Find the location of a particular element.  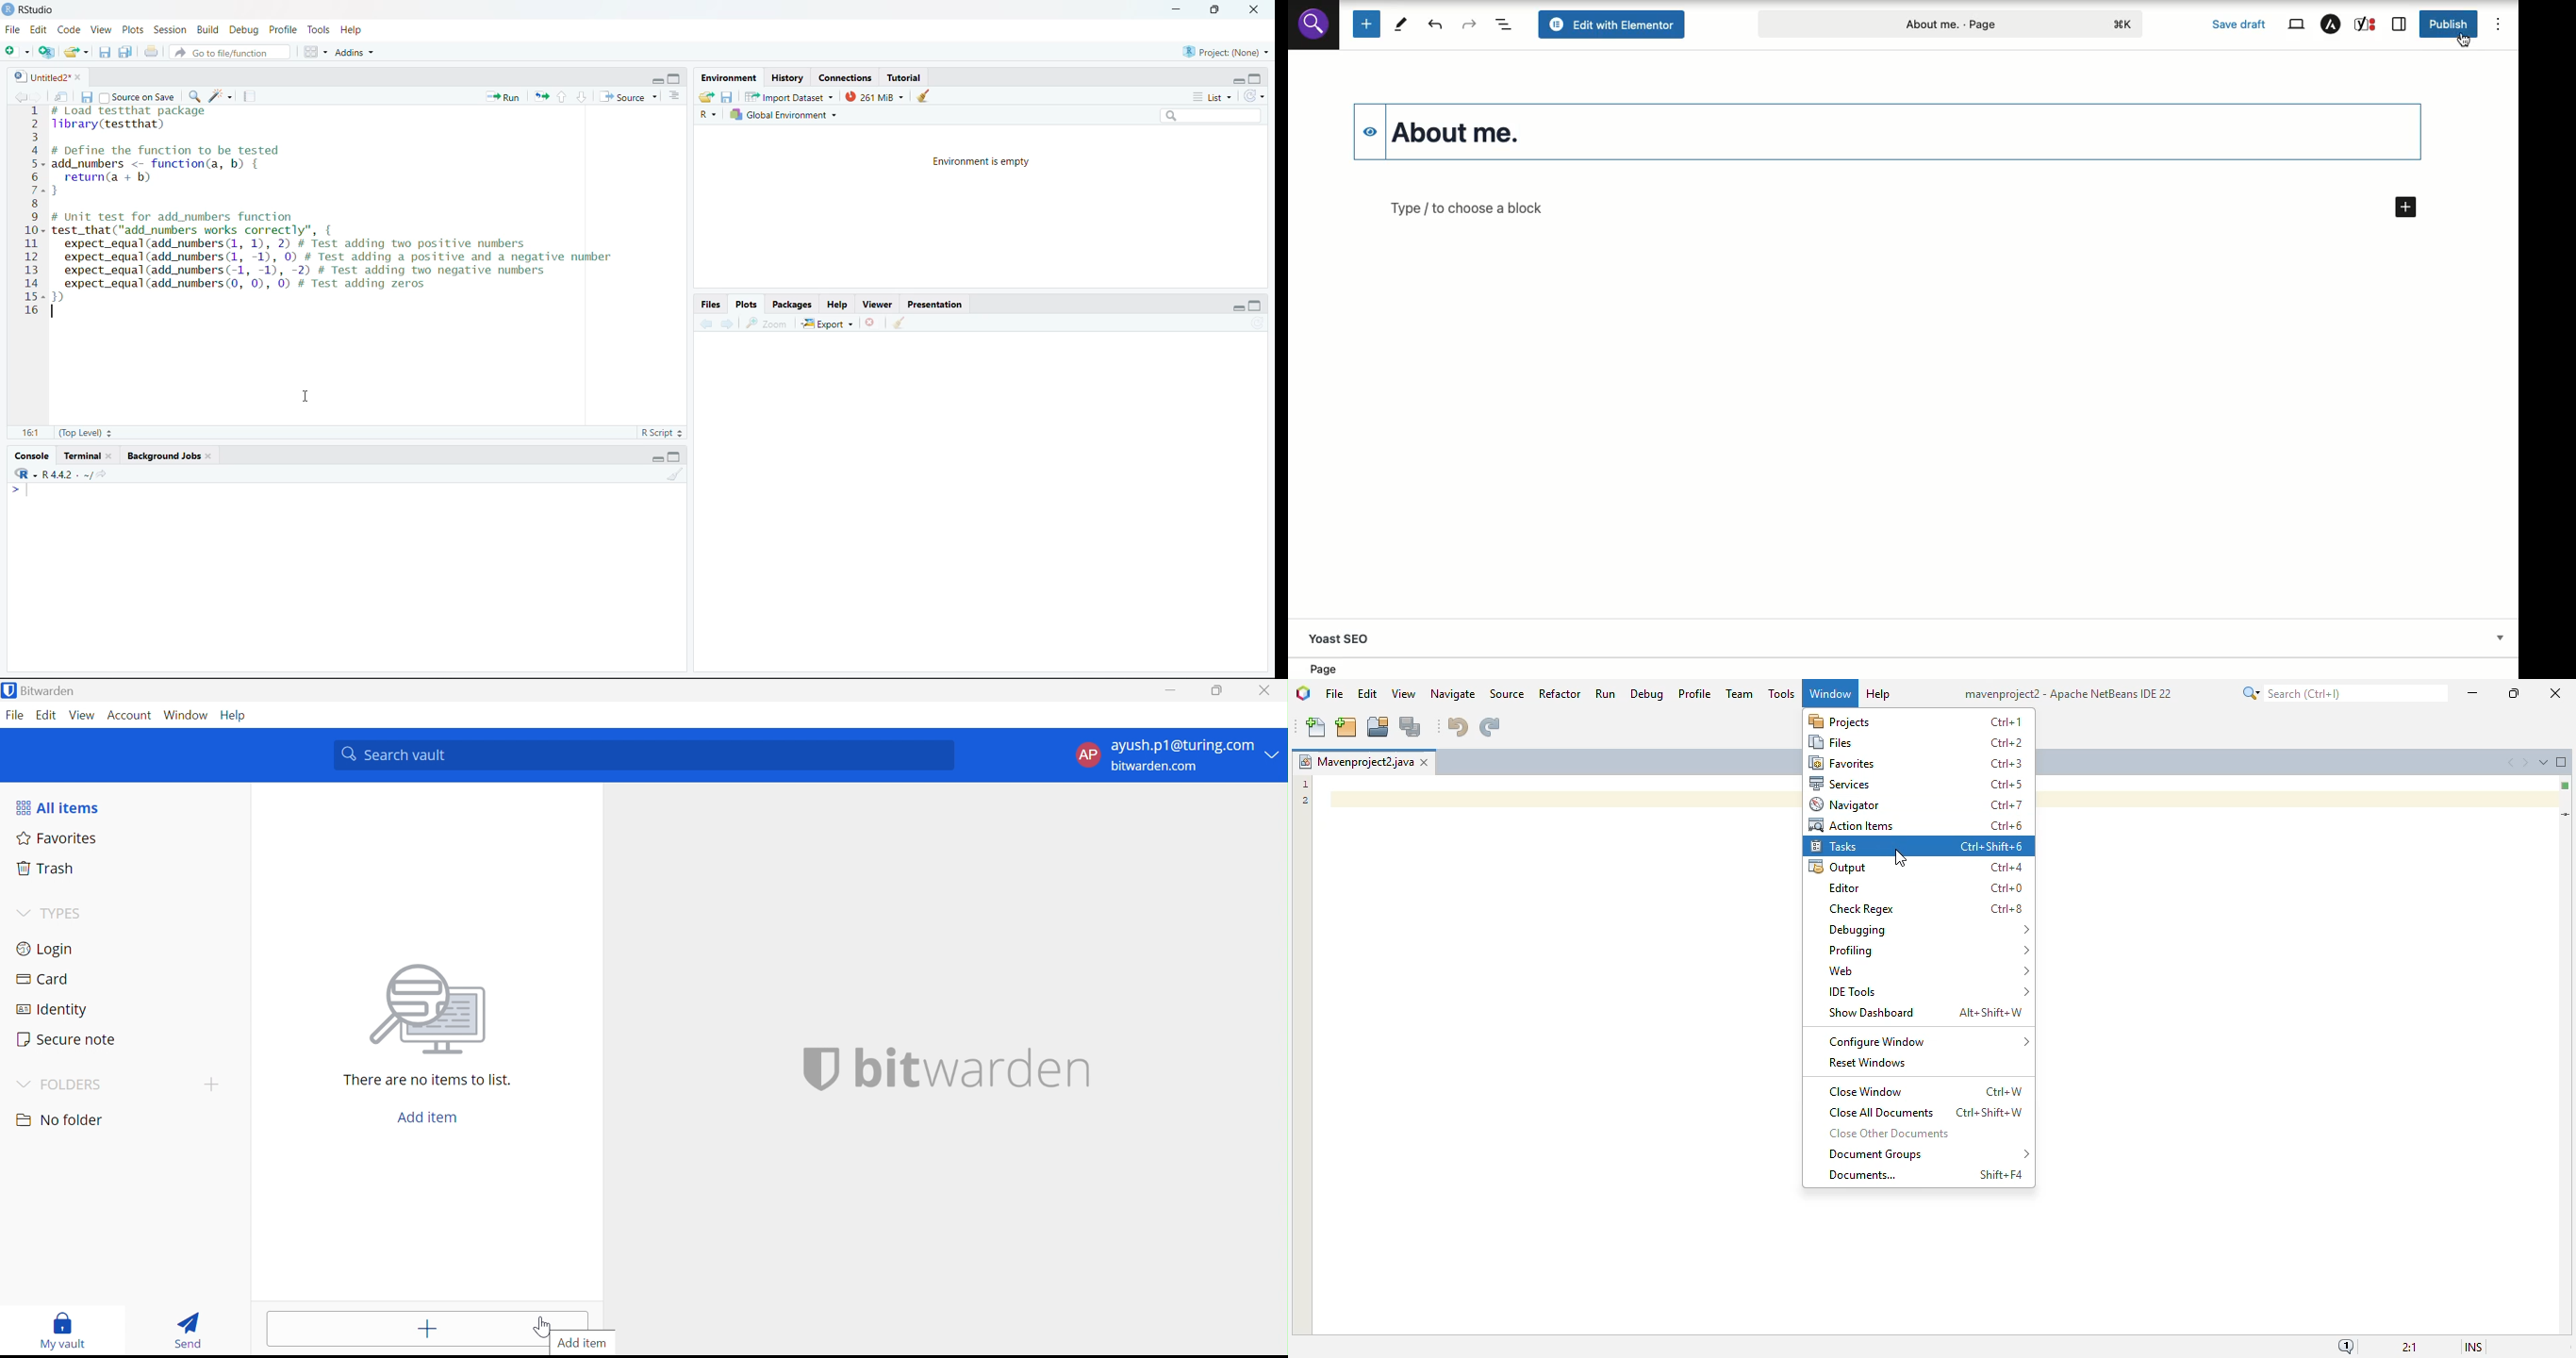

261 Mib is located at coordinates (876, 97).